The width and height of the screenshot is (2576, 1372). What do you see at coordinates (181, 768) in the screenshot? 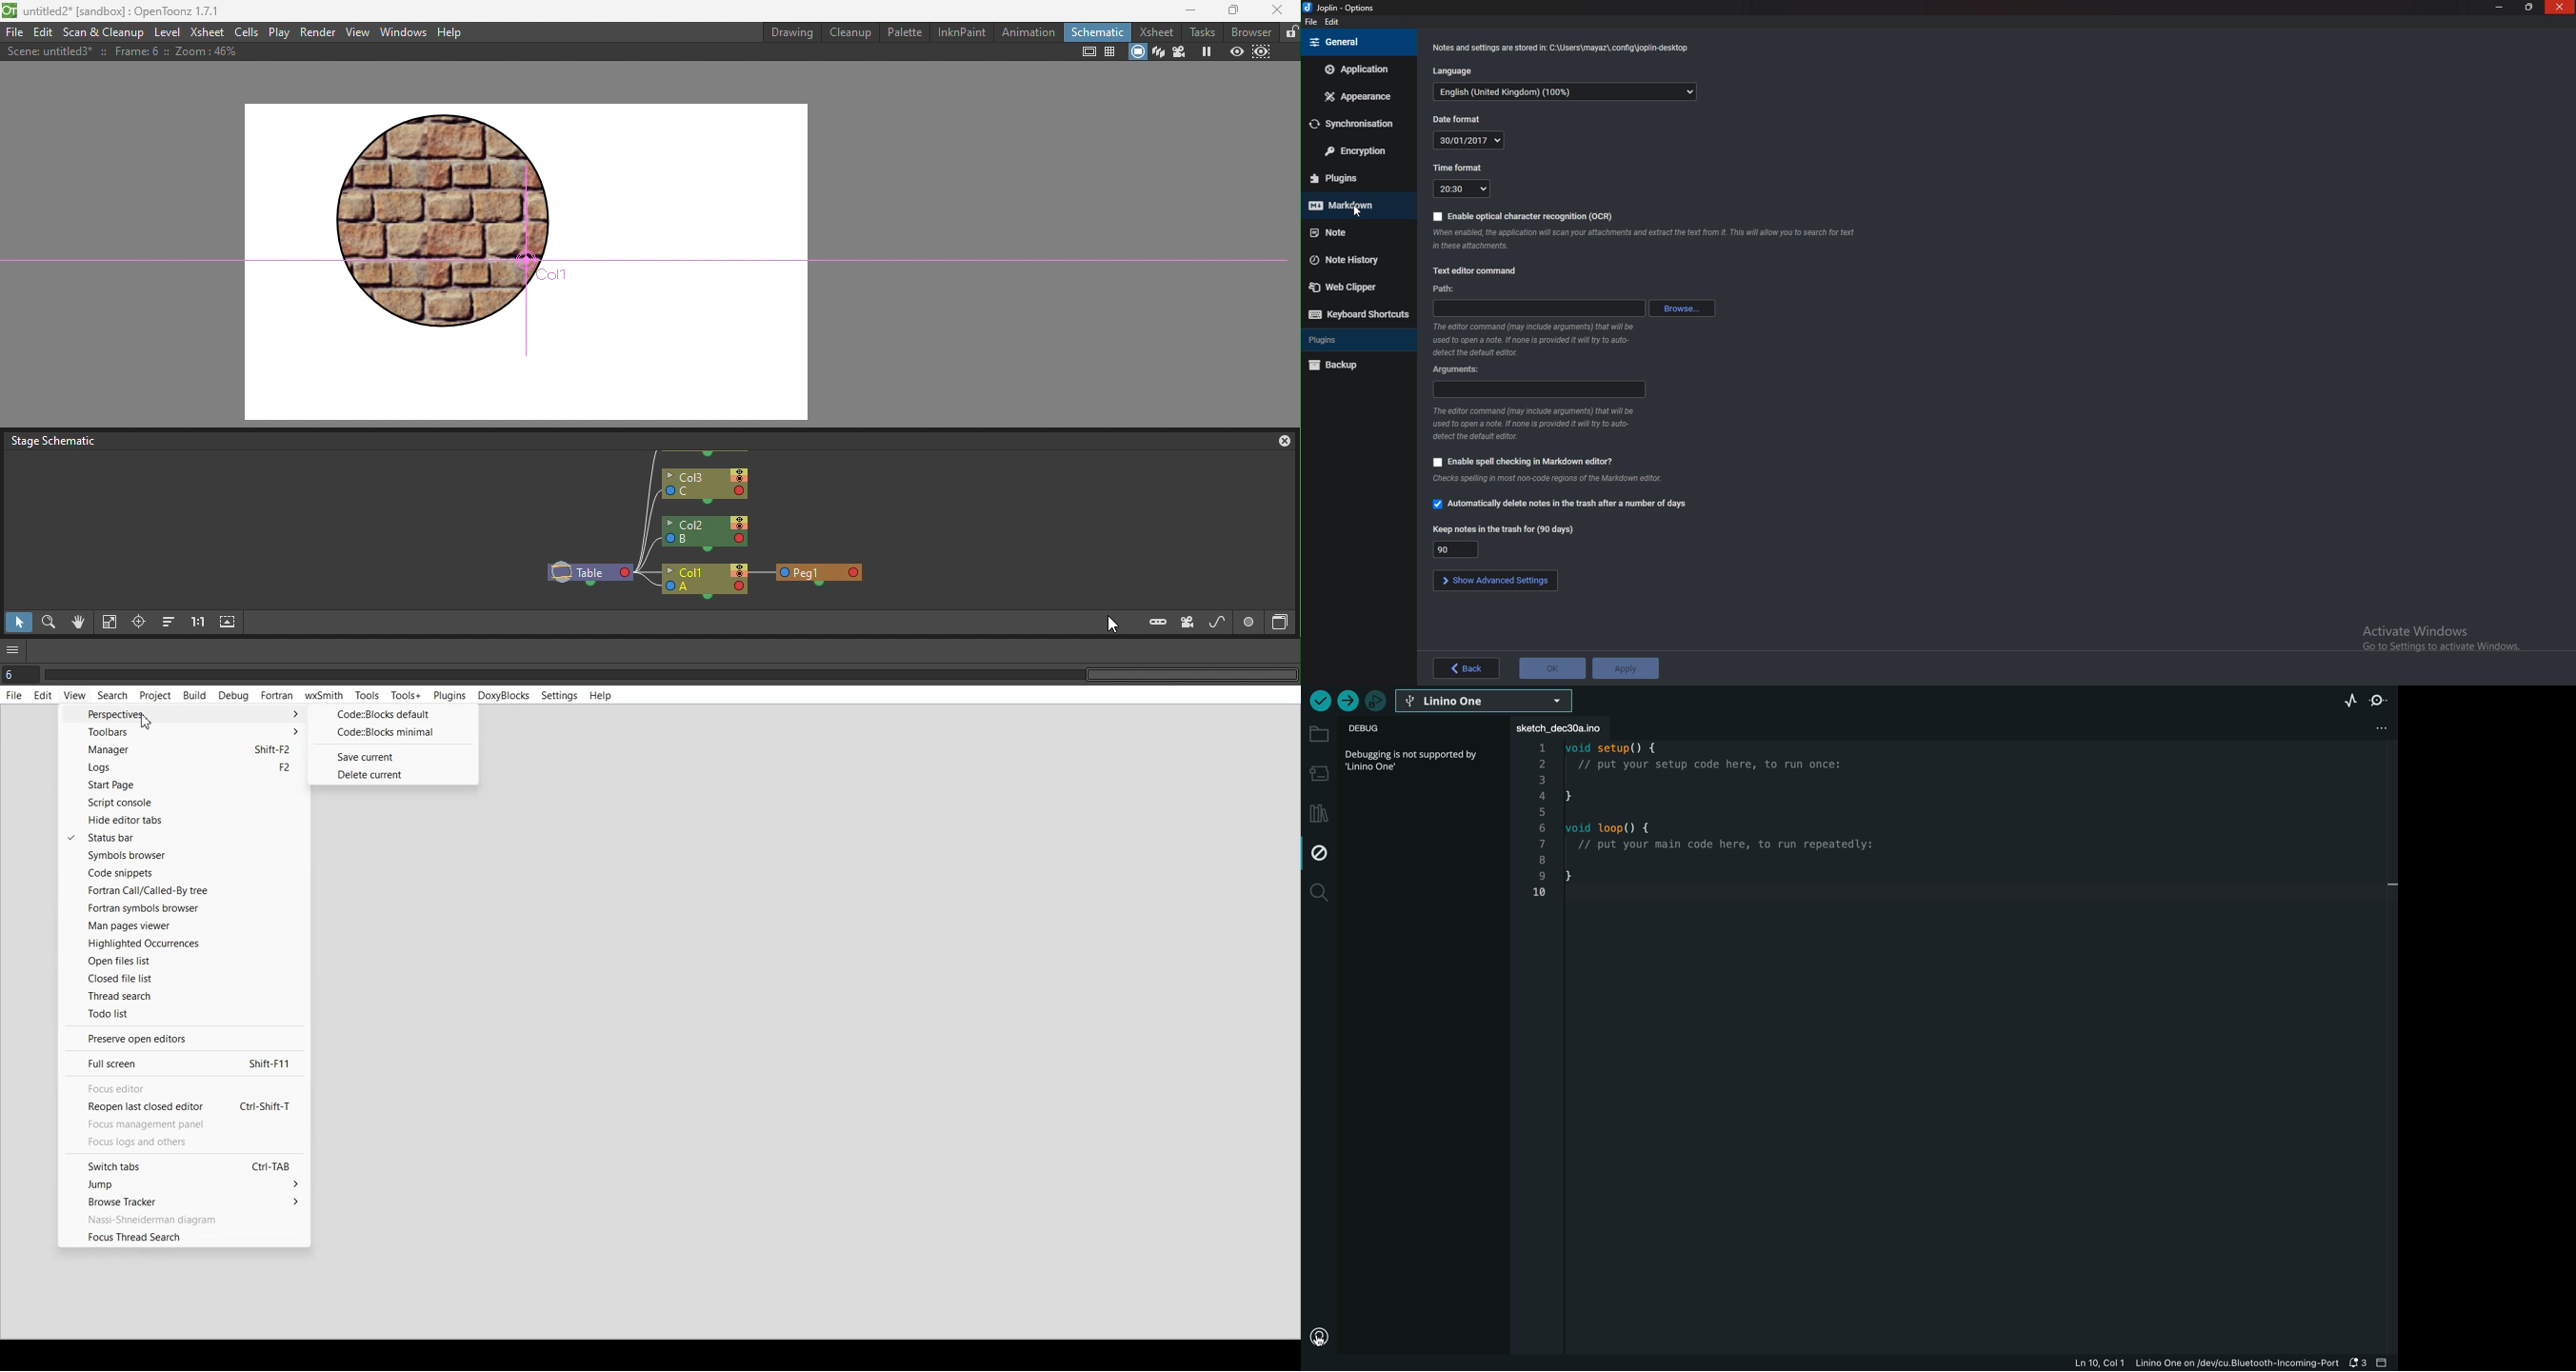
I see `Logs` at bounding box center [181, 768].